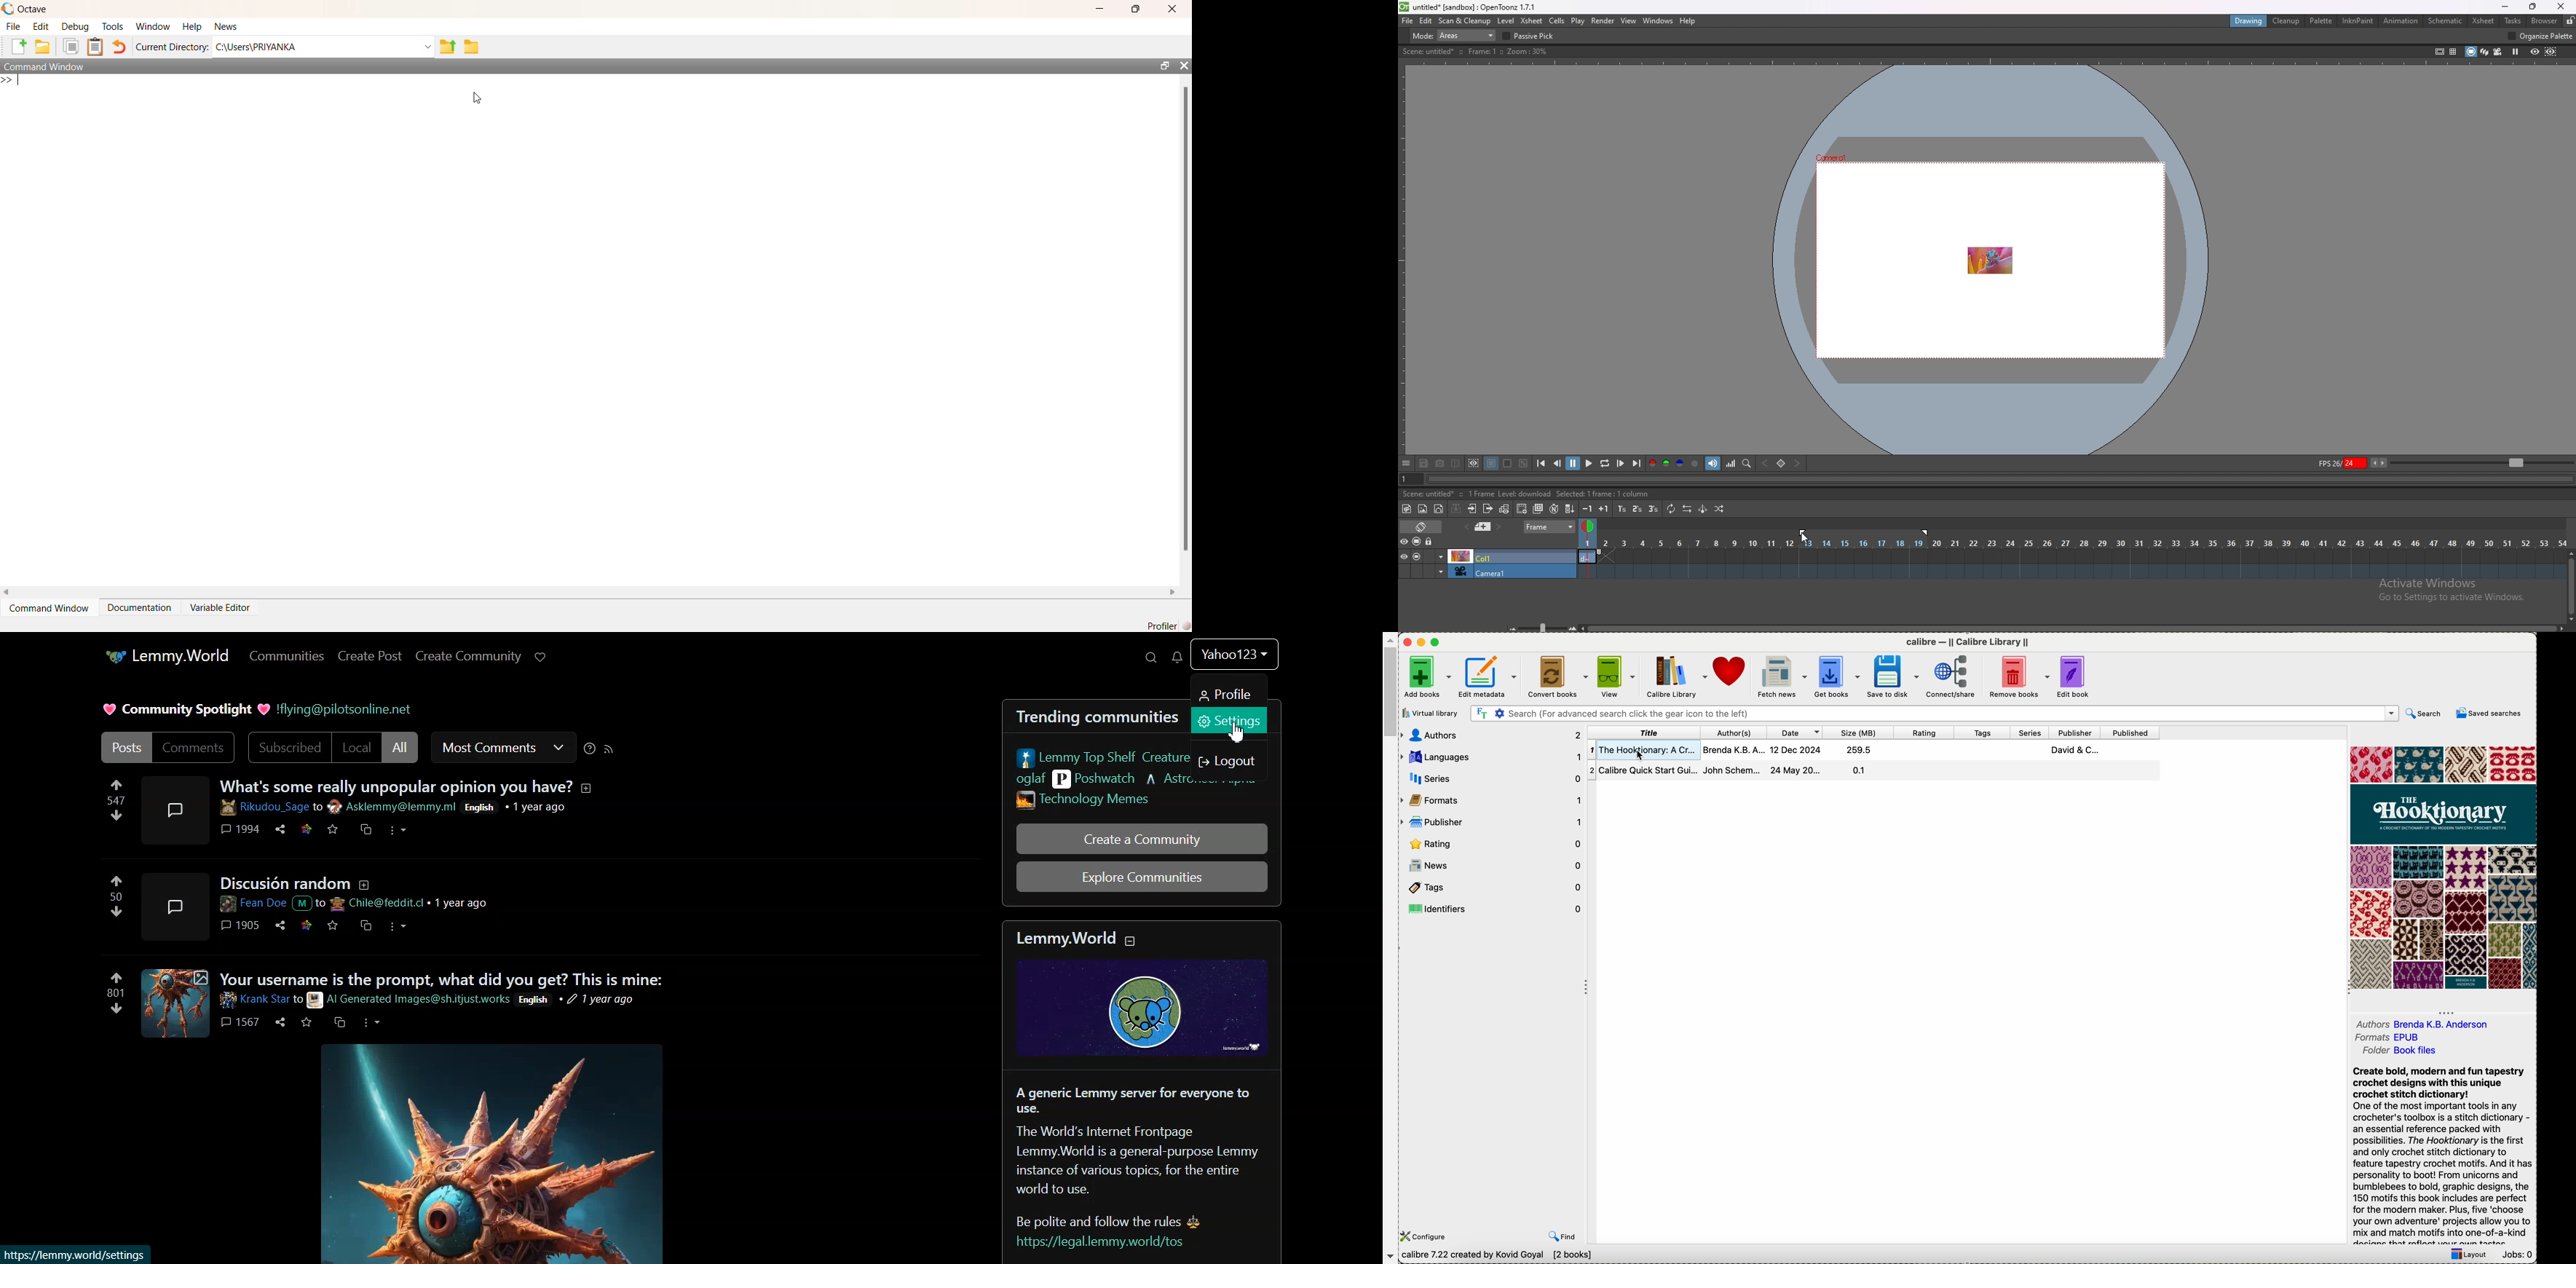  I want to click on saved searches, so click(2489, 713).